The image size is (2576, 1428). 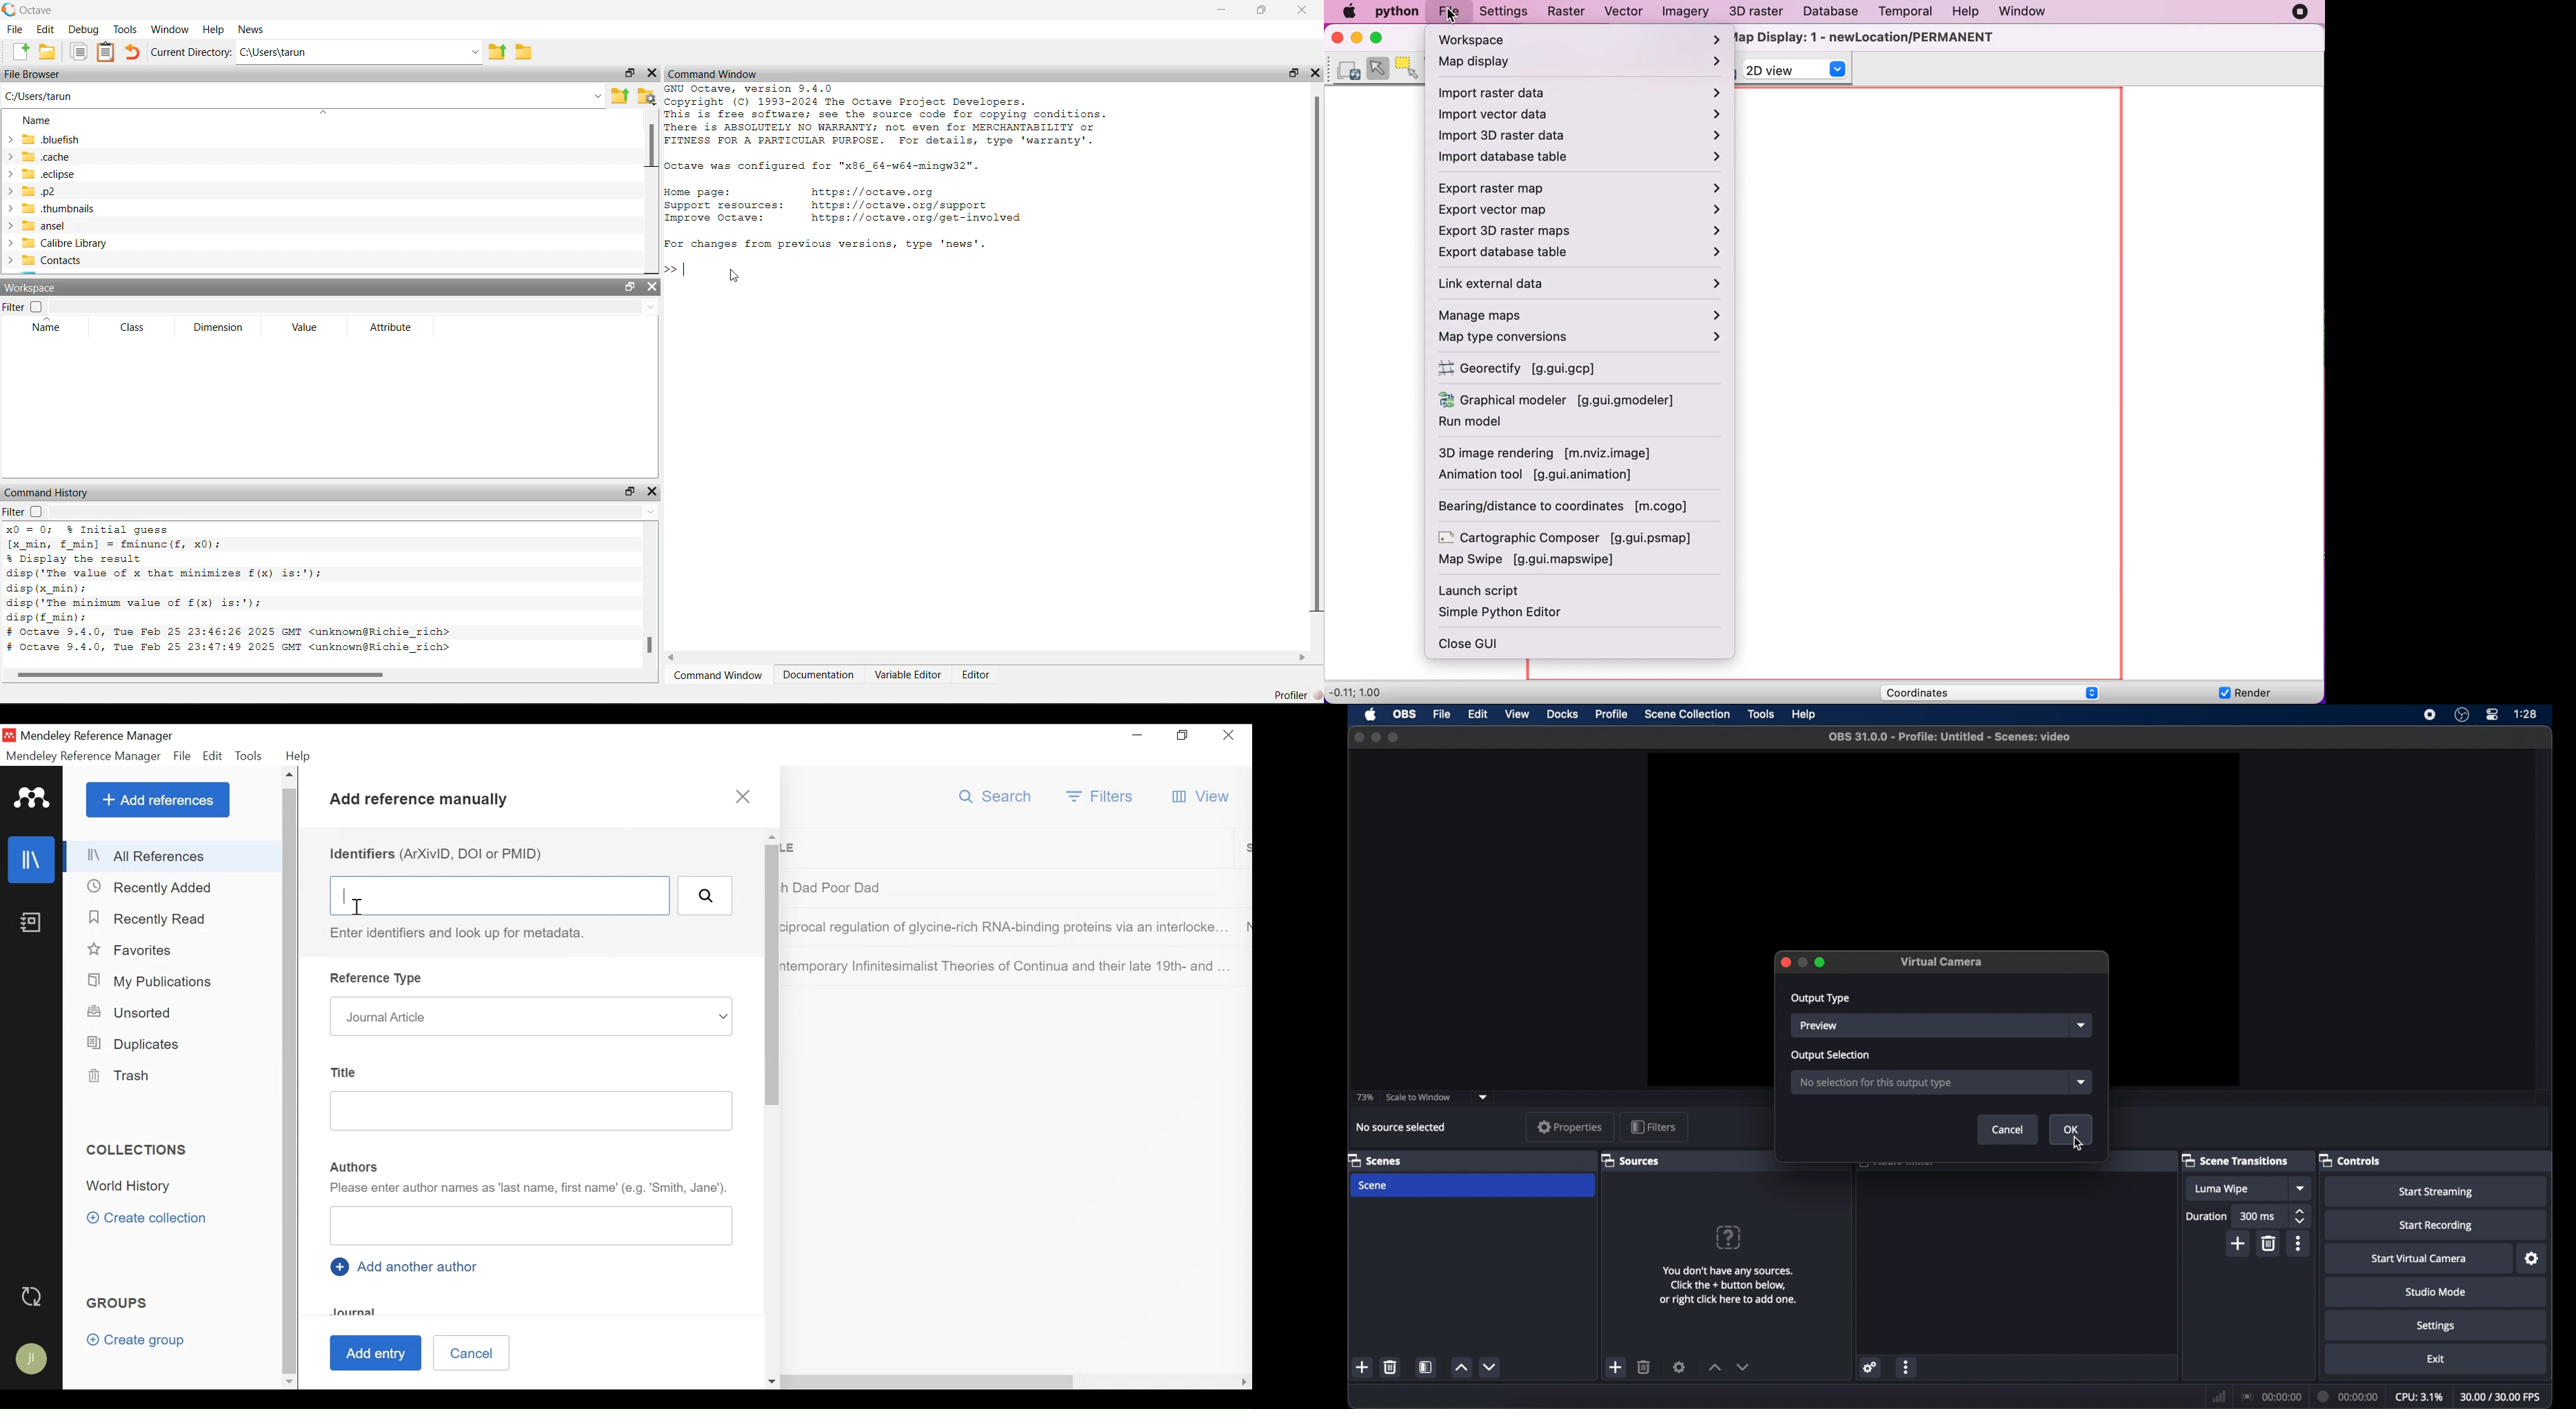 What do you see at coordinates (1491, 1367) in the screenshot?
I see `decrement` at bounding box center [1491, 1367].